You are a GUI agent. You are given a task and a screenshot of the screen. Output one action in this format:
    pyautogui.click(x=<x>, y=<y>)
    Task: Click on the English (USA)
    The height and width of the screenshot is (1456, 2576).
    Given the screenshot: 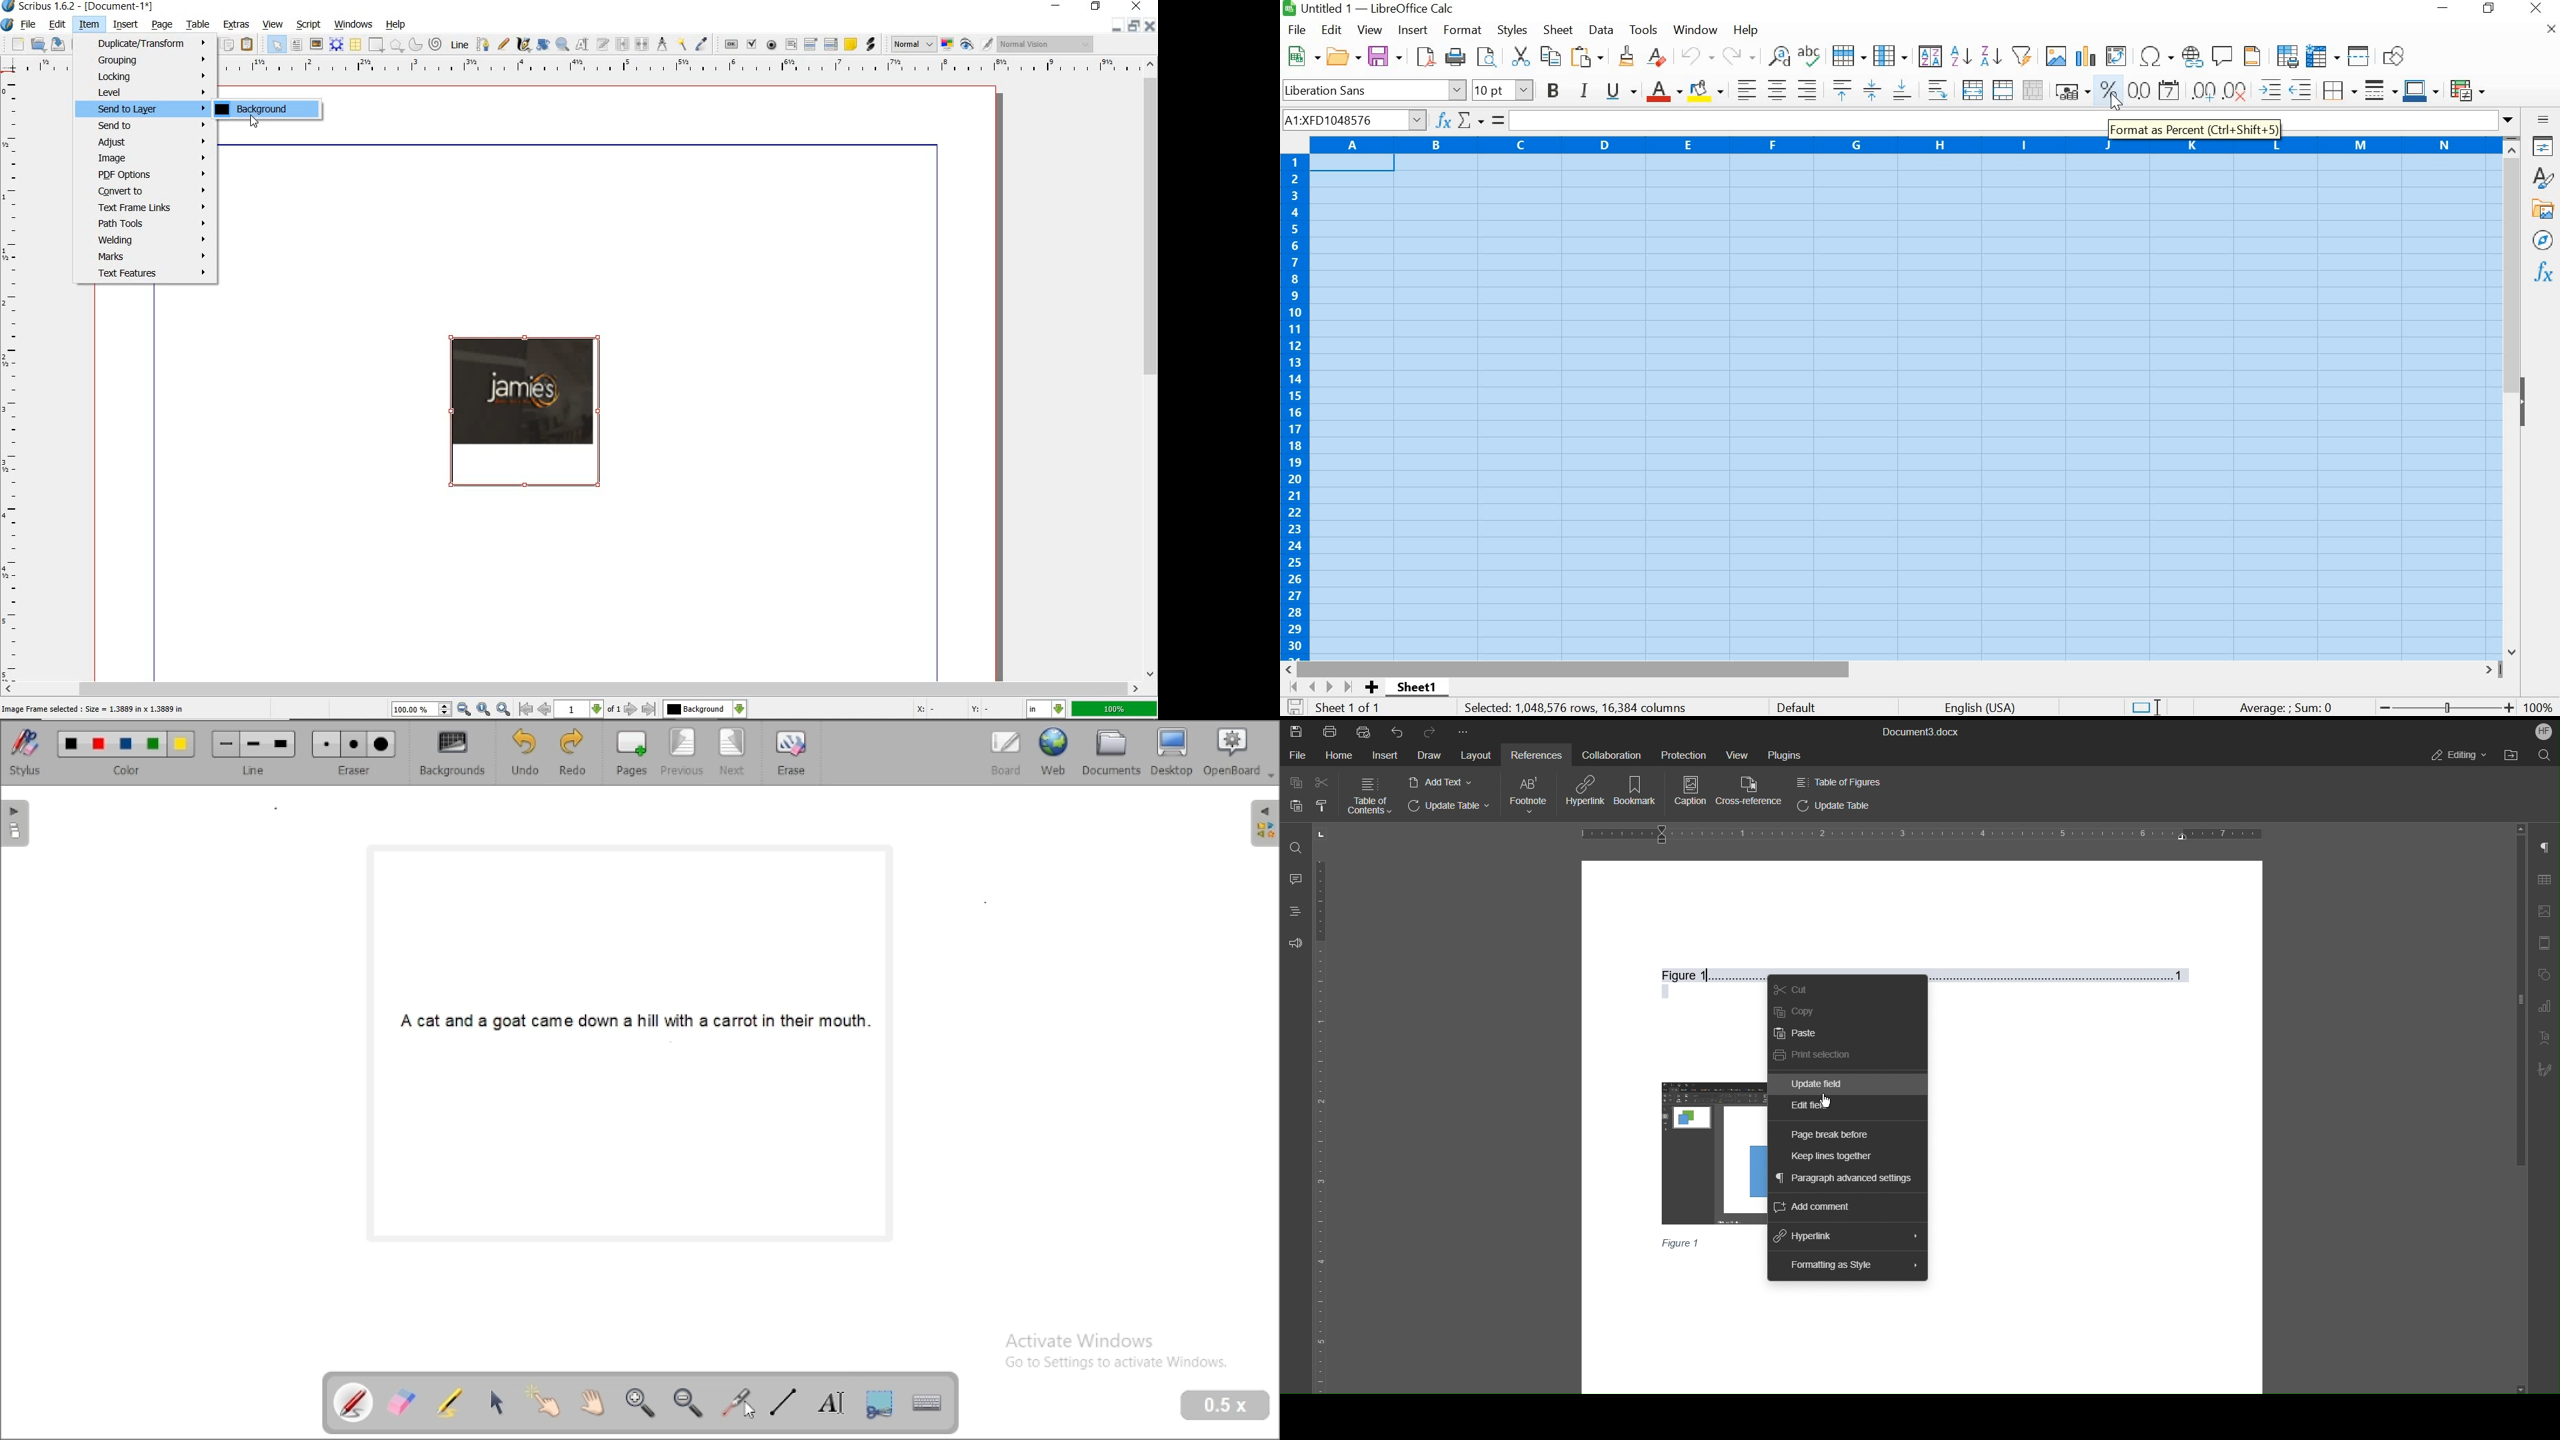 What is the action you would take?
    pyautogui.click(x=1977, y=706)
    